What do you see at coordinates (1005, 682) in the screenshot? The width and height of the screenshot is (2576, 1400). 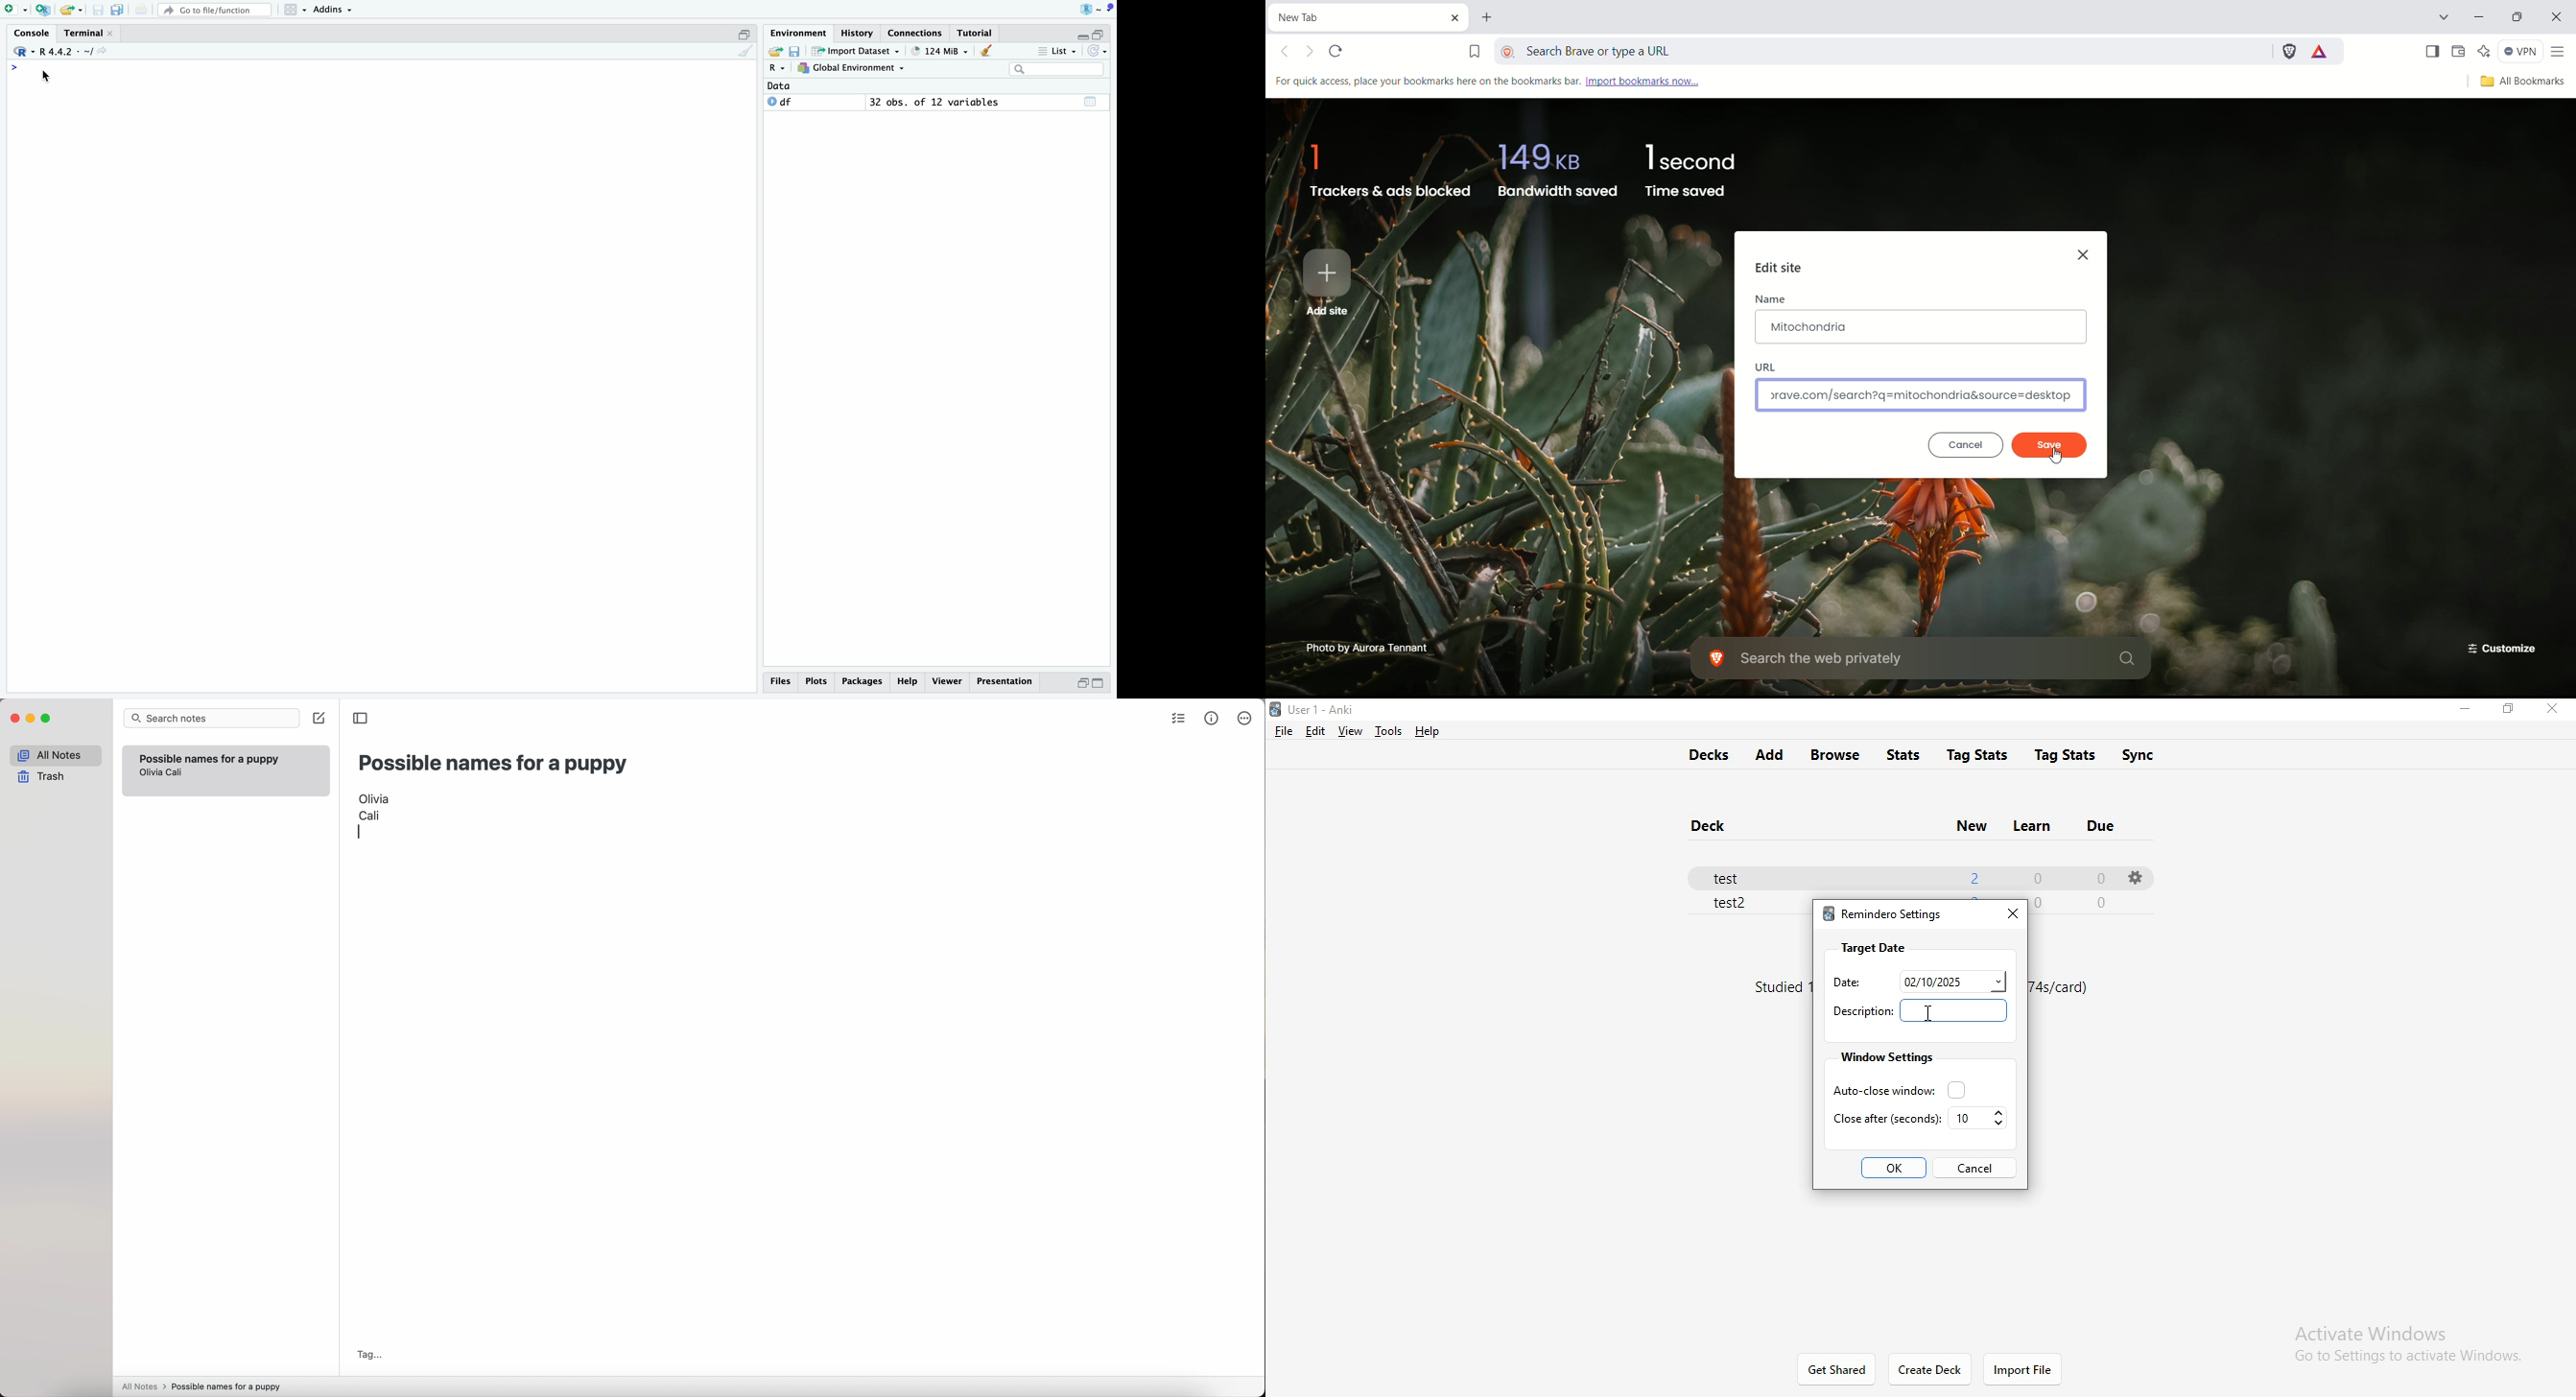 I see `presentation` at bounding box center [1005, 682].